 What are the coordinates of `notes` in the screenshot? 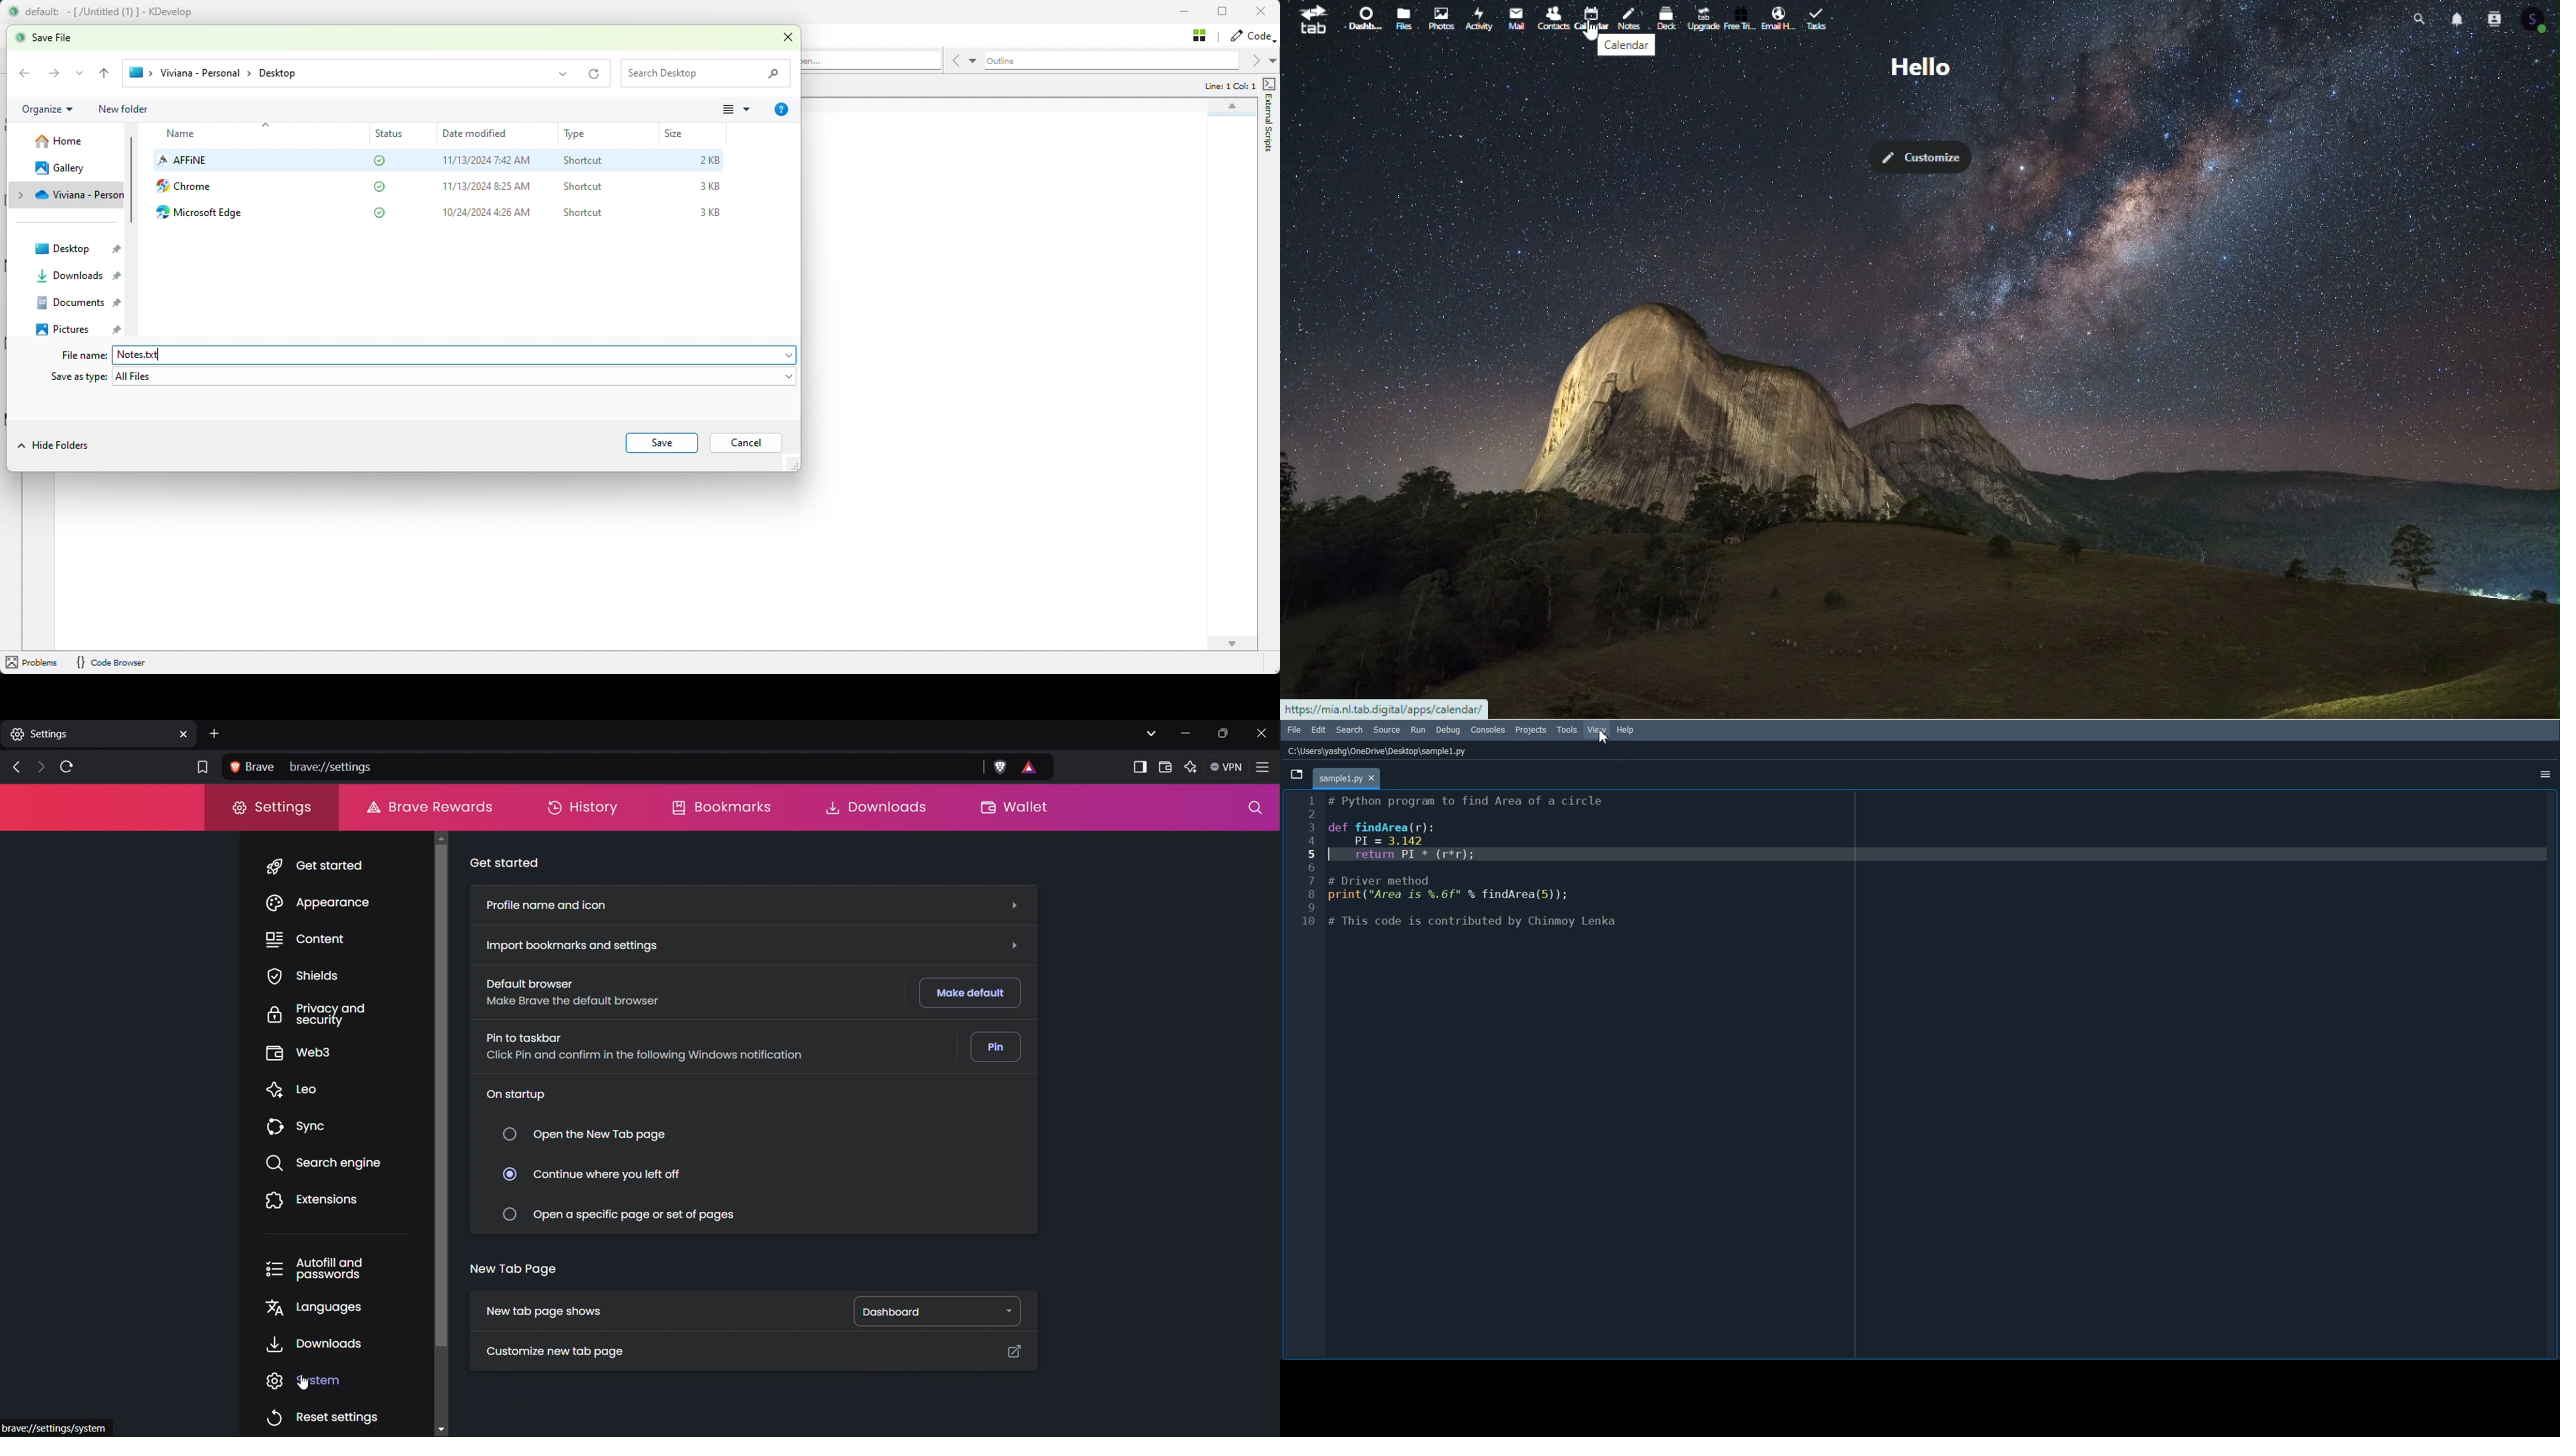 It's located at (1629, 19).